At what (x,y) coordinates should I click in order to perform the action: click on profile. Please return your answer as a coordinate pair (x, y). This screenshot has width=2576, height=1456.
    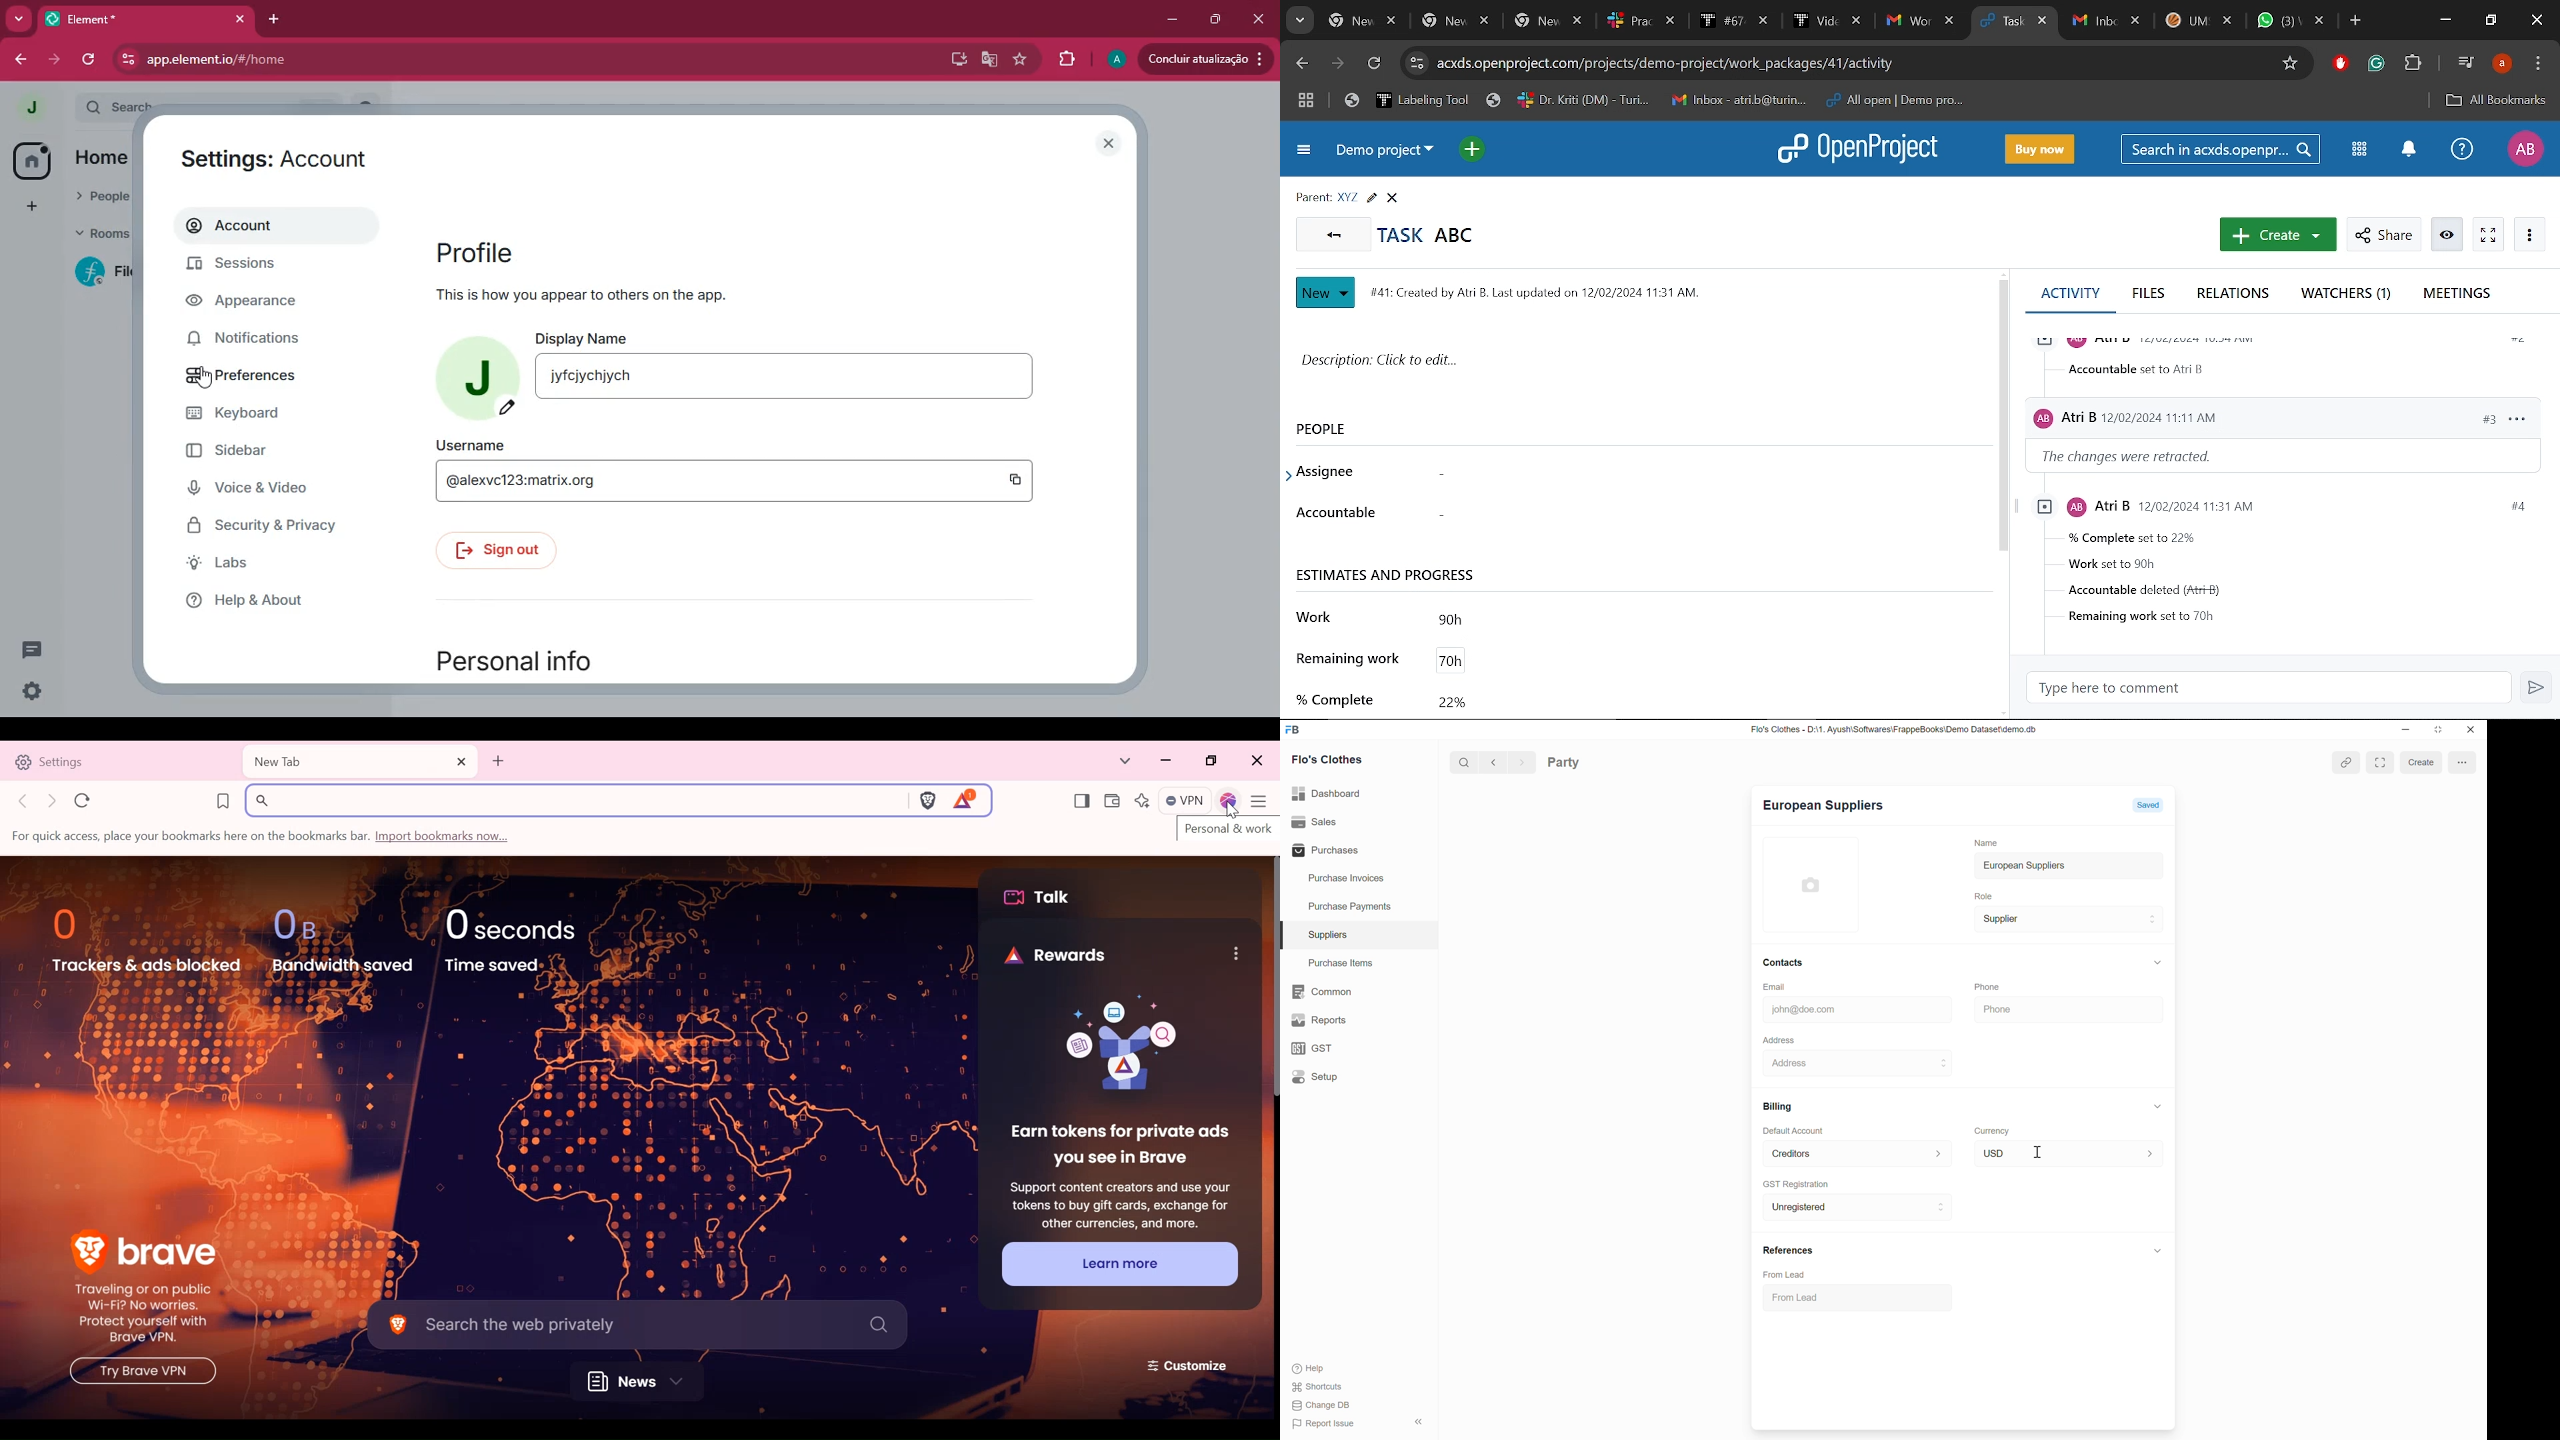
    Looking at the image, I should click on (482, 249).